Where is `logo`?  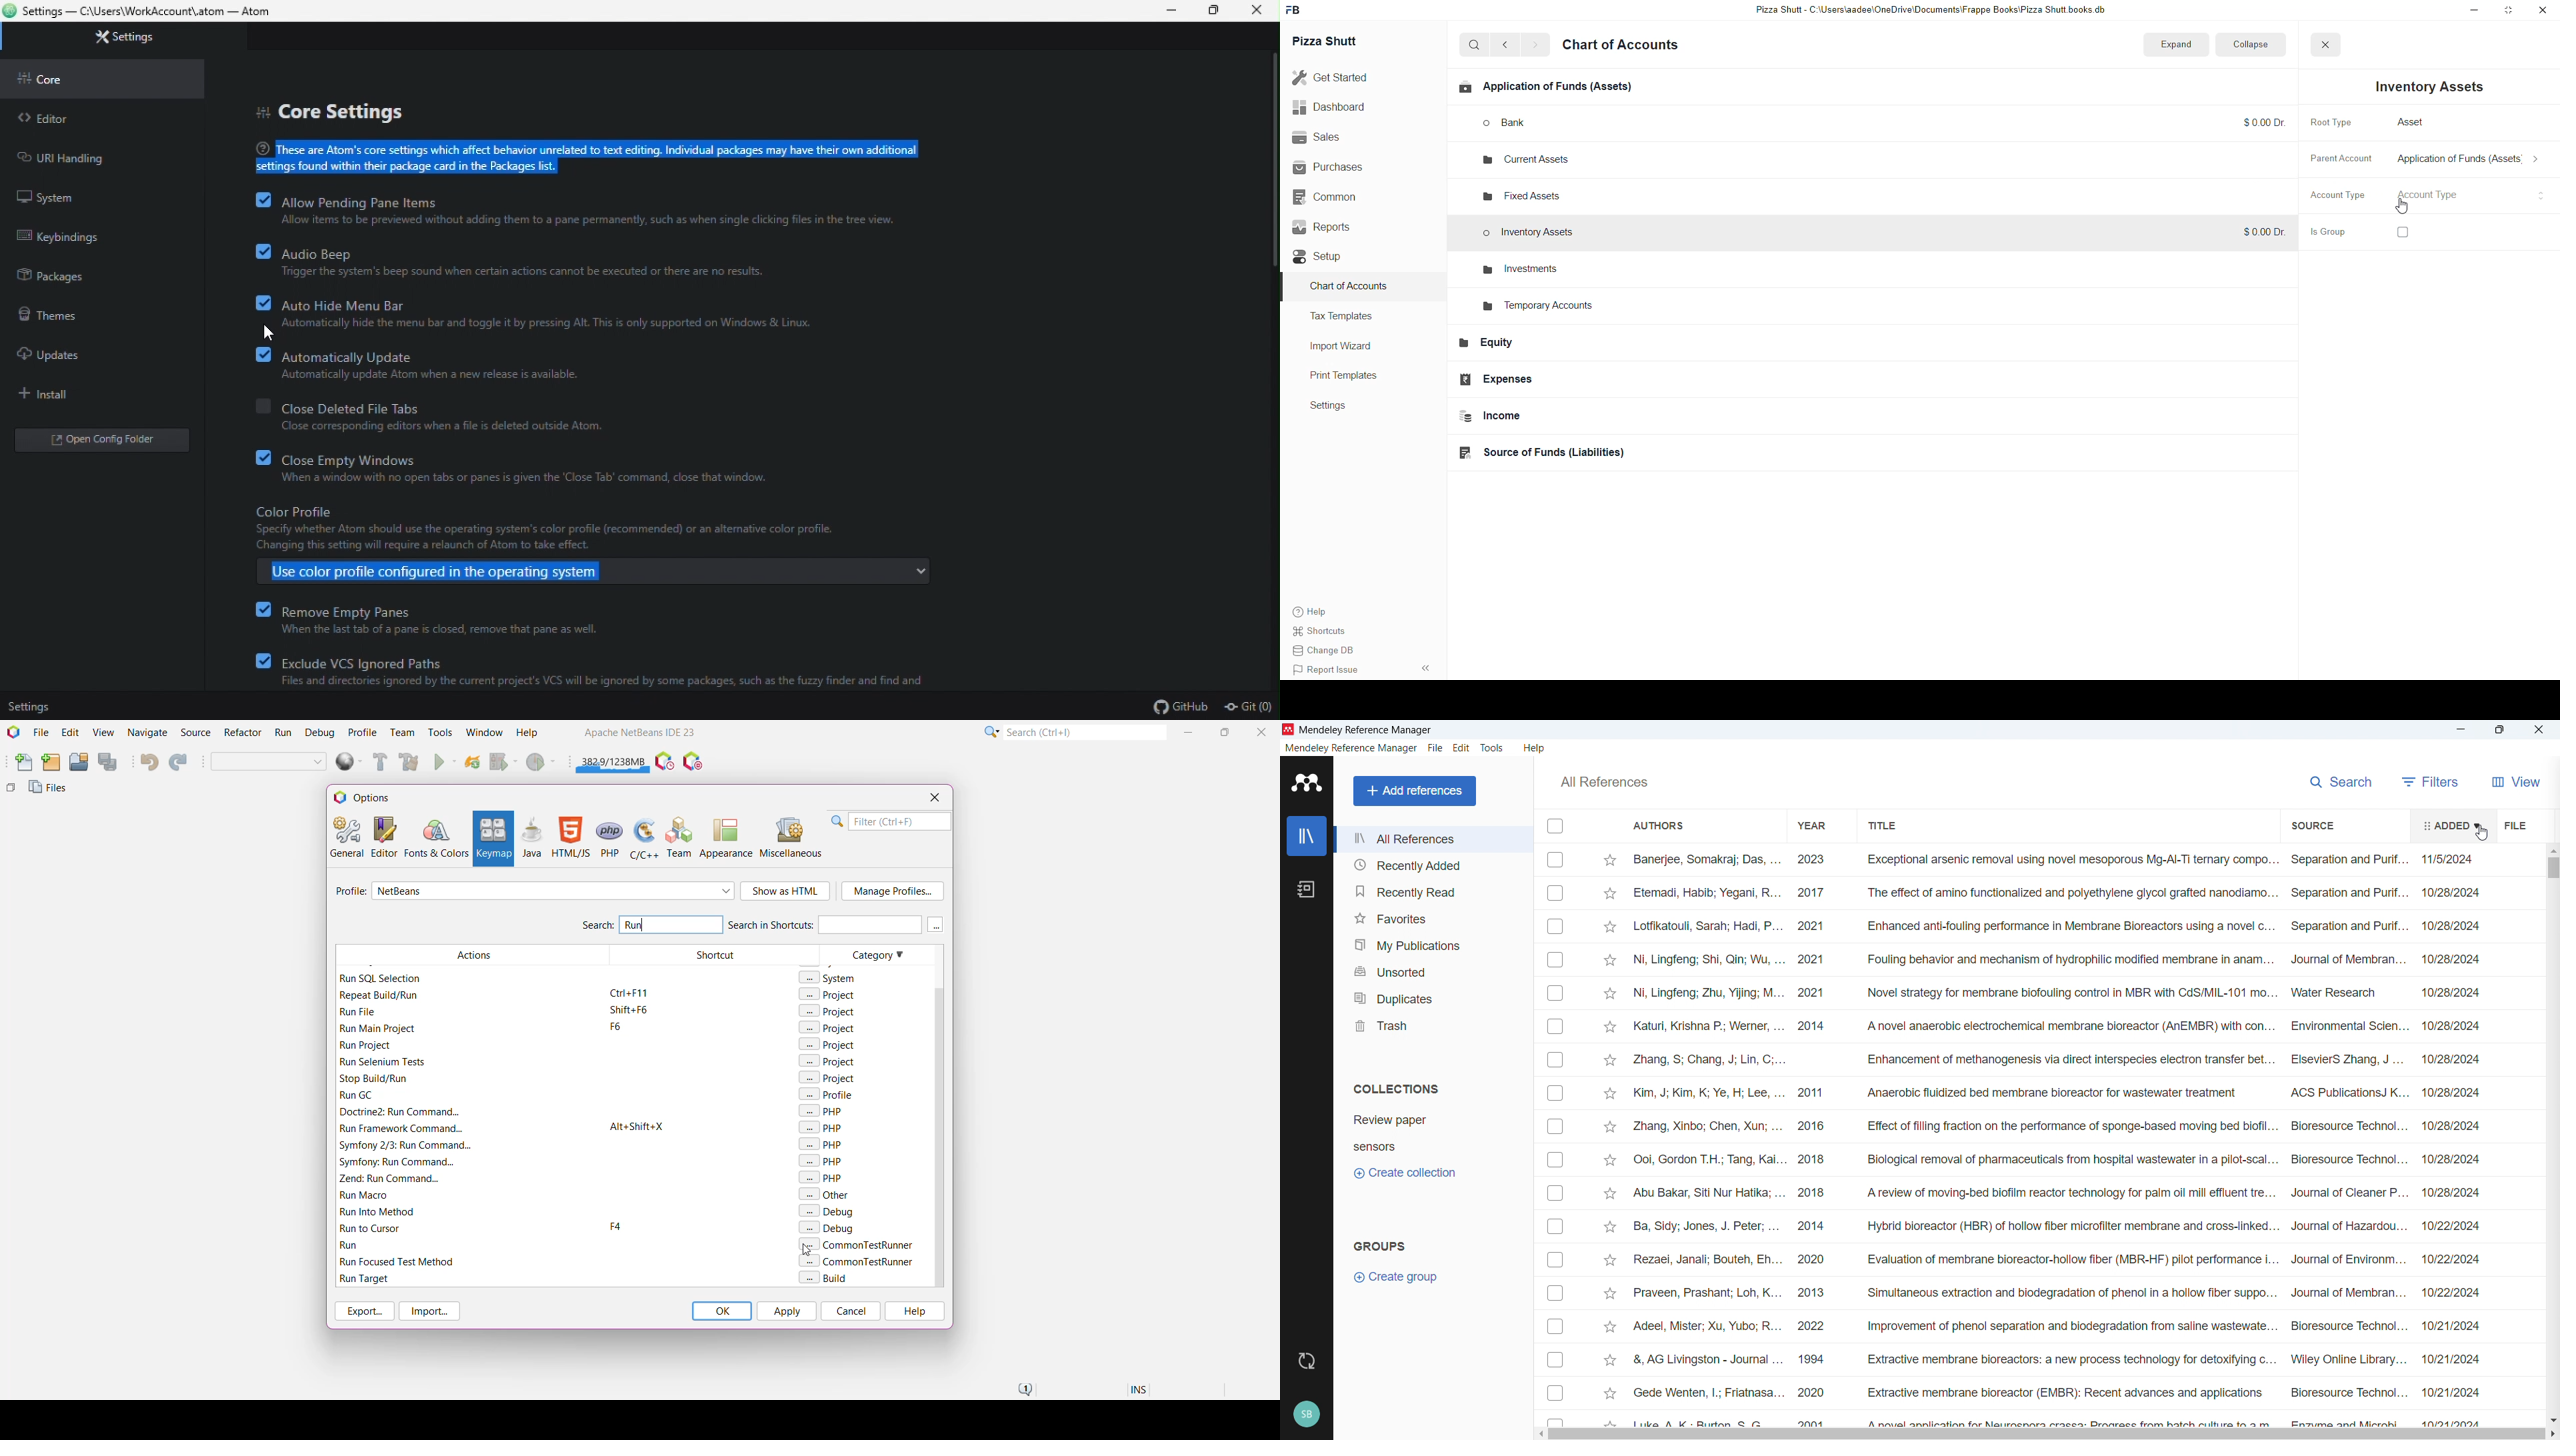 logo is located at coordinates (1307, 783).